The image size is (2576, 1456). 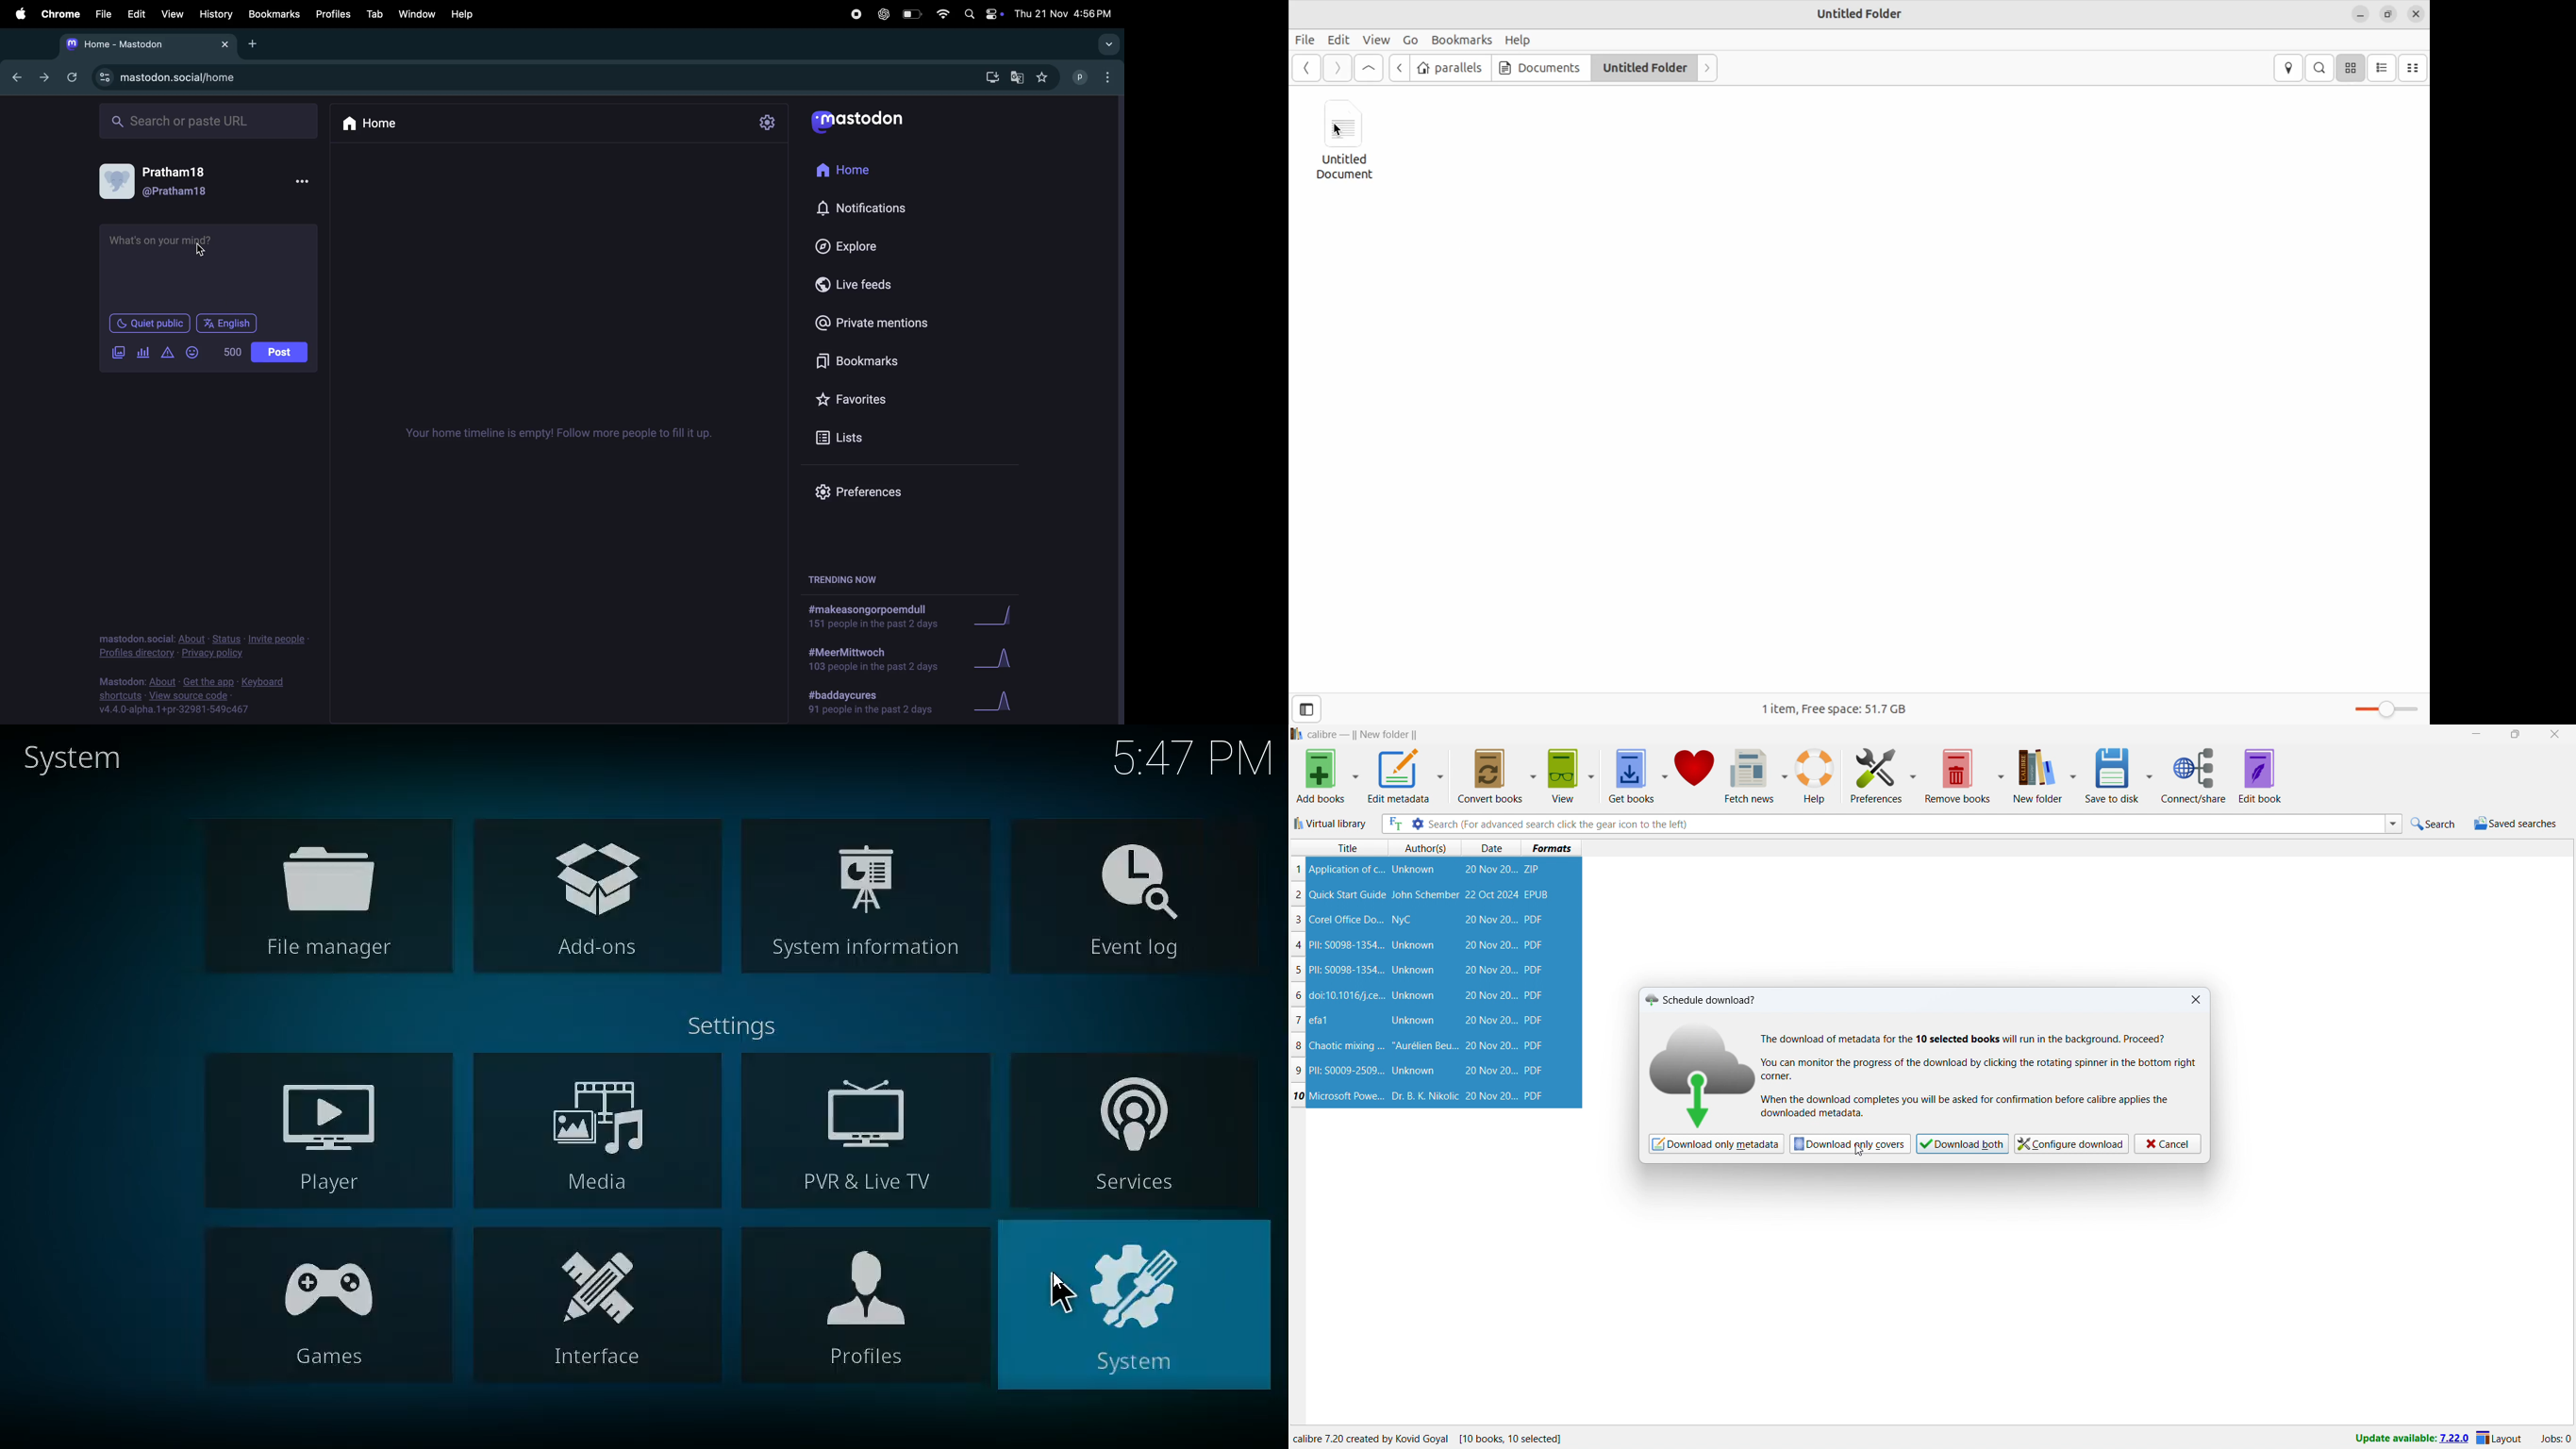 I want to click on games, so click(x=331, y=1306).